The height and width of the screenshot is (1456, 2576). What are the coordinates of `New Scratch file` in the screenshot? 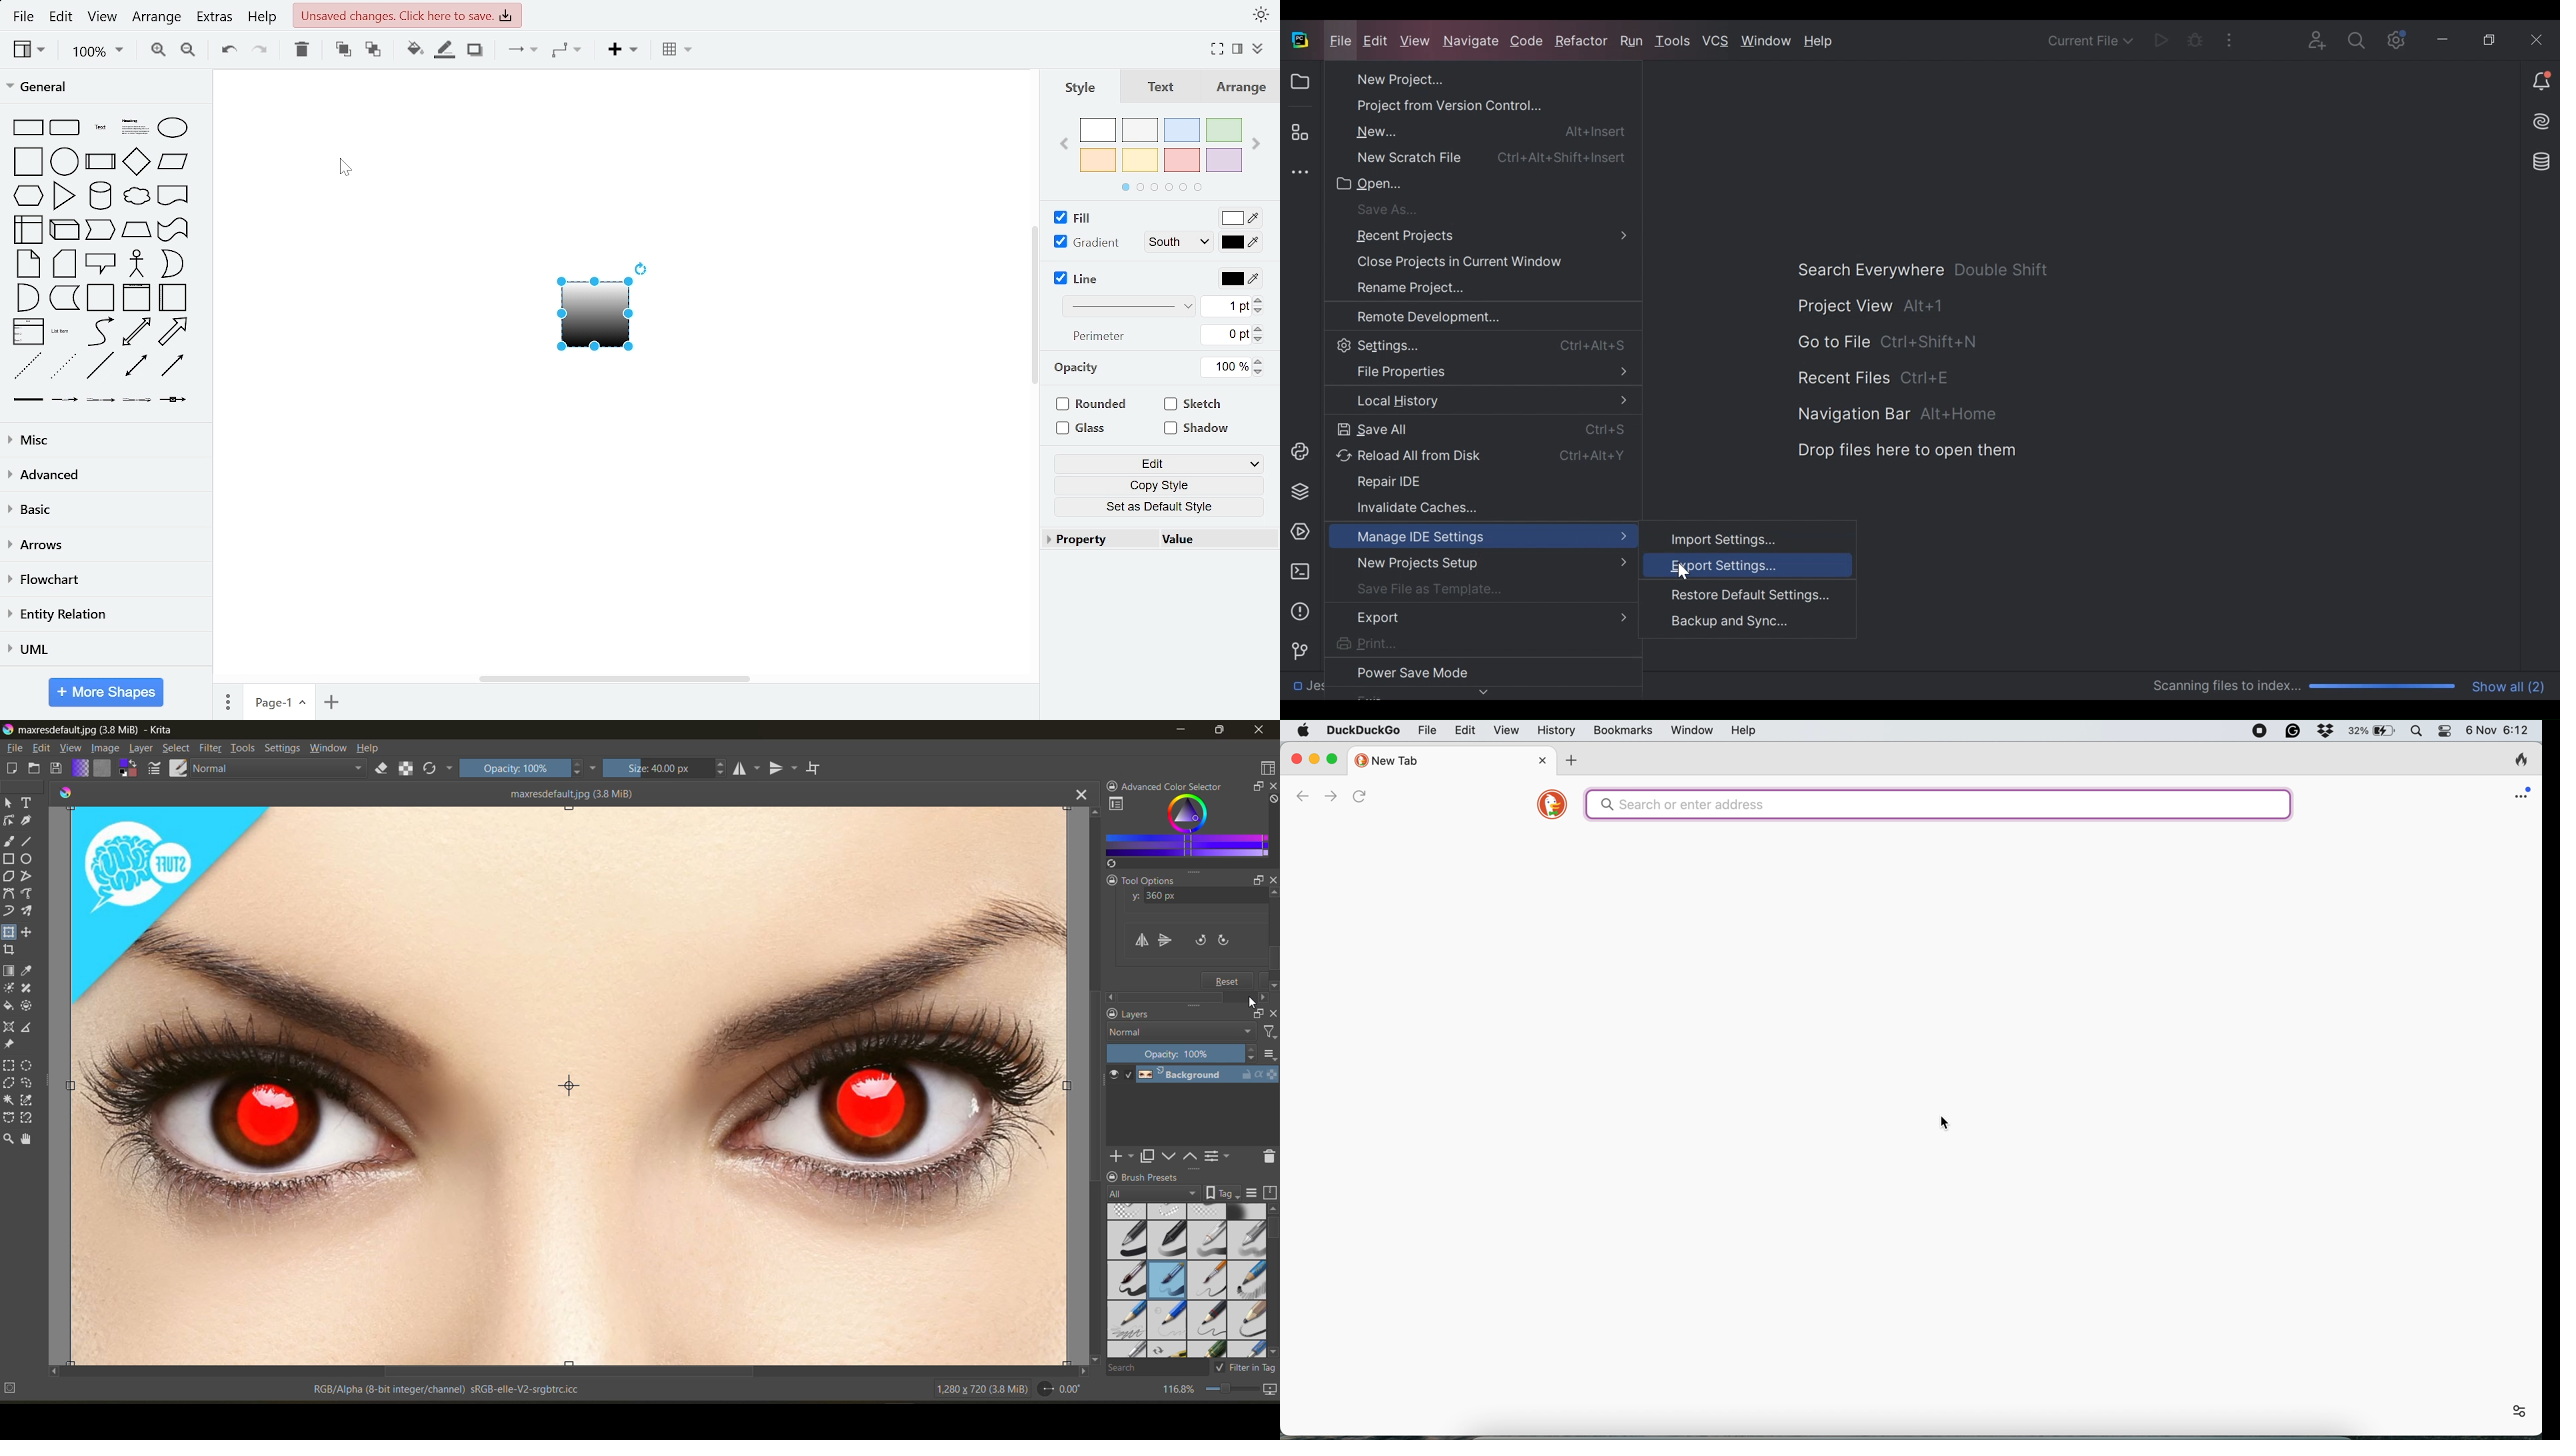 It's located at (1475, 157).